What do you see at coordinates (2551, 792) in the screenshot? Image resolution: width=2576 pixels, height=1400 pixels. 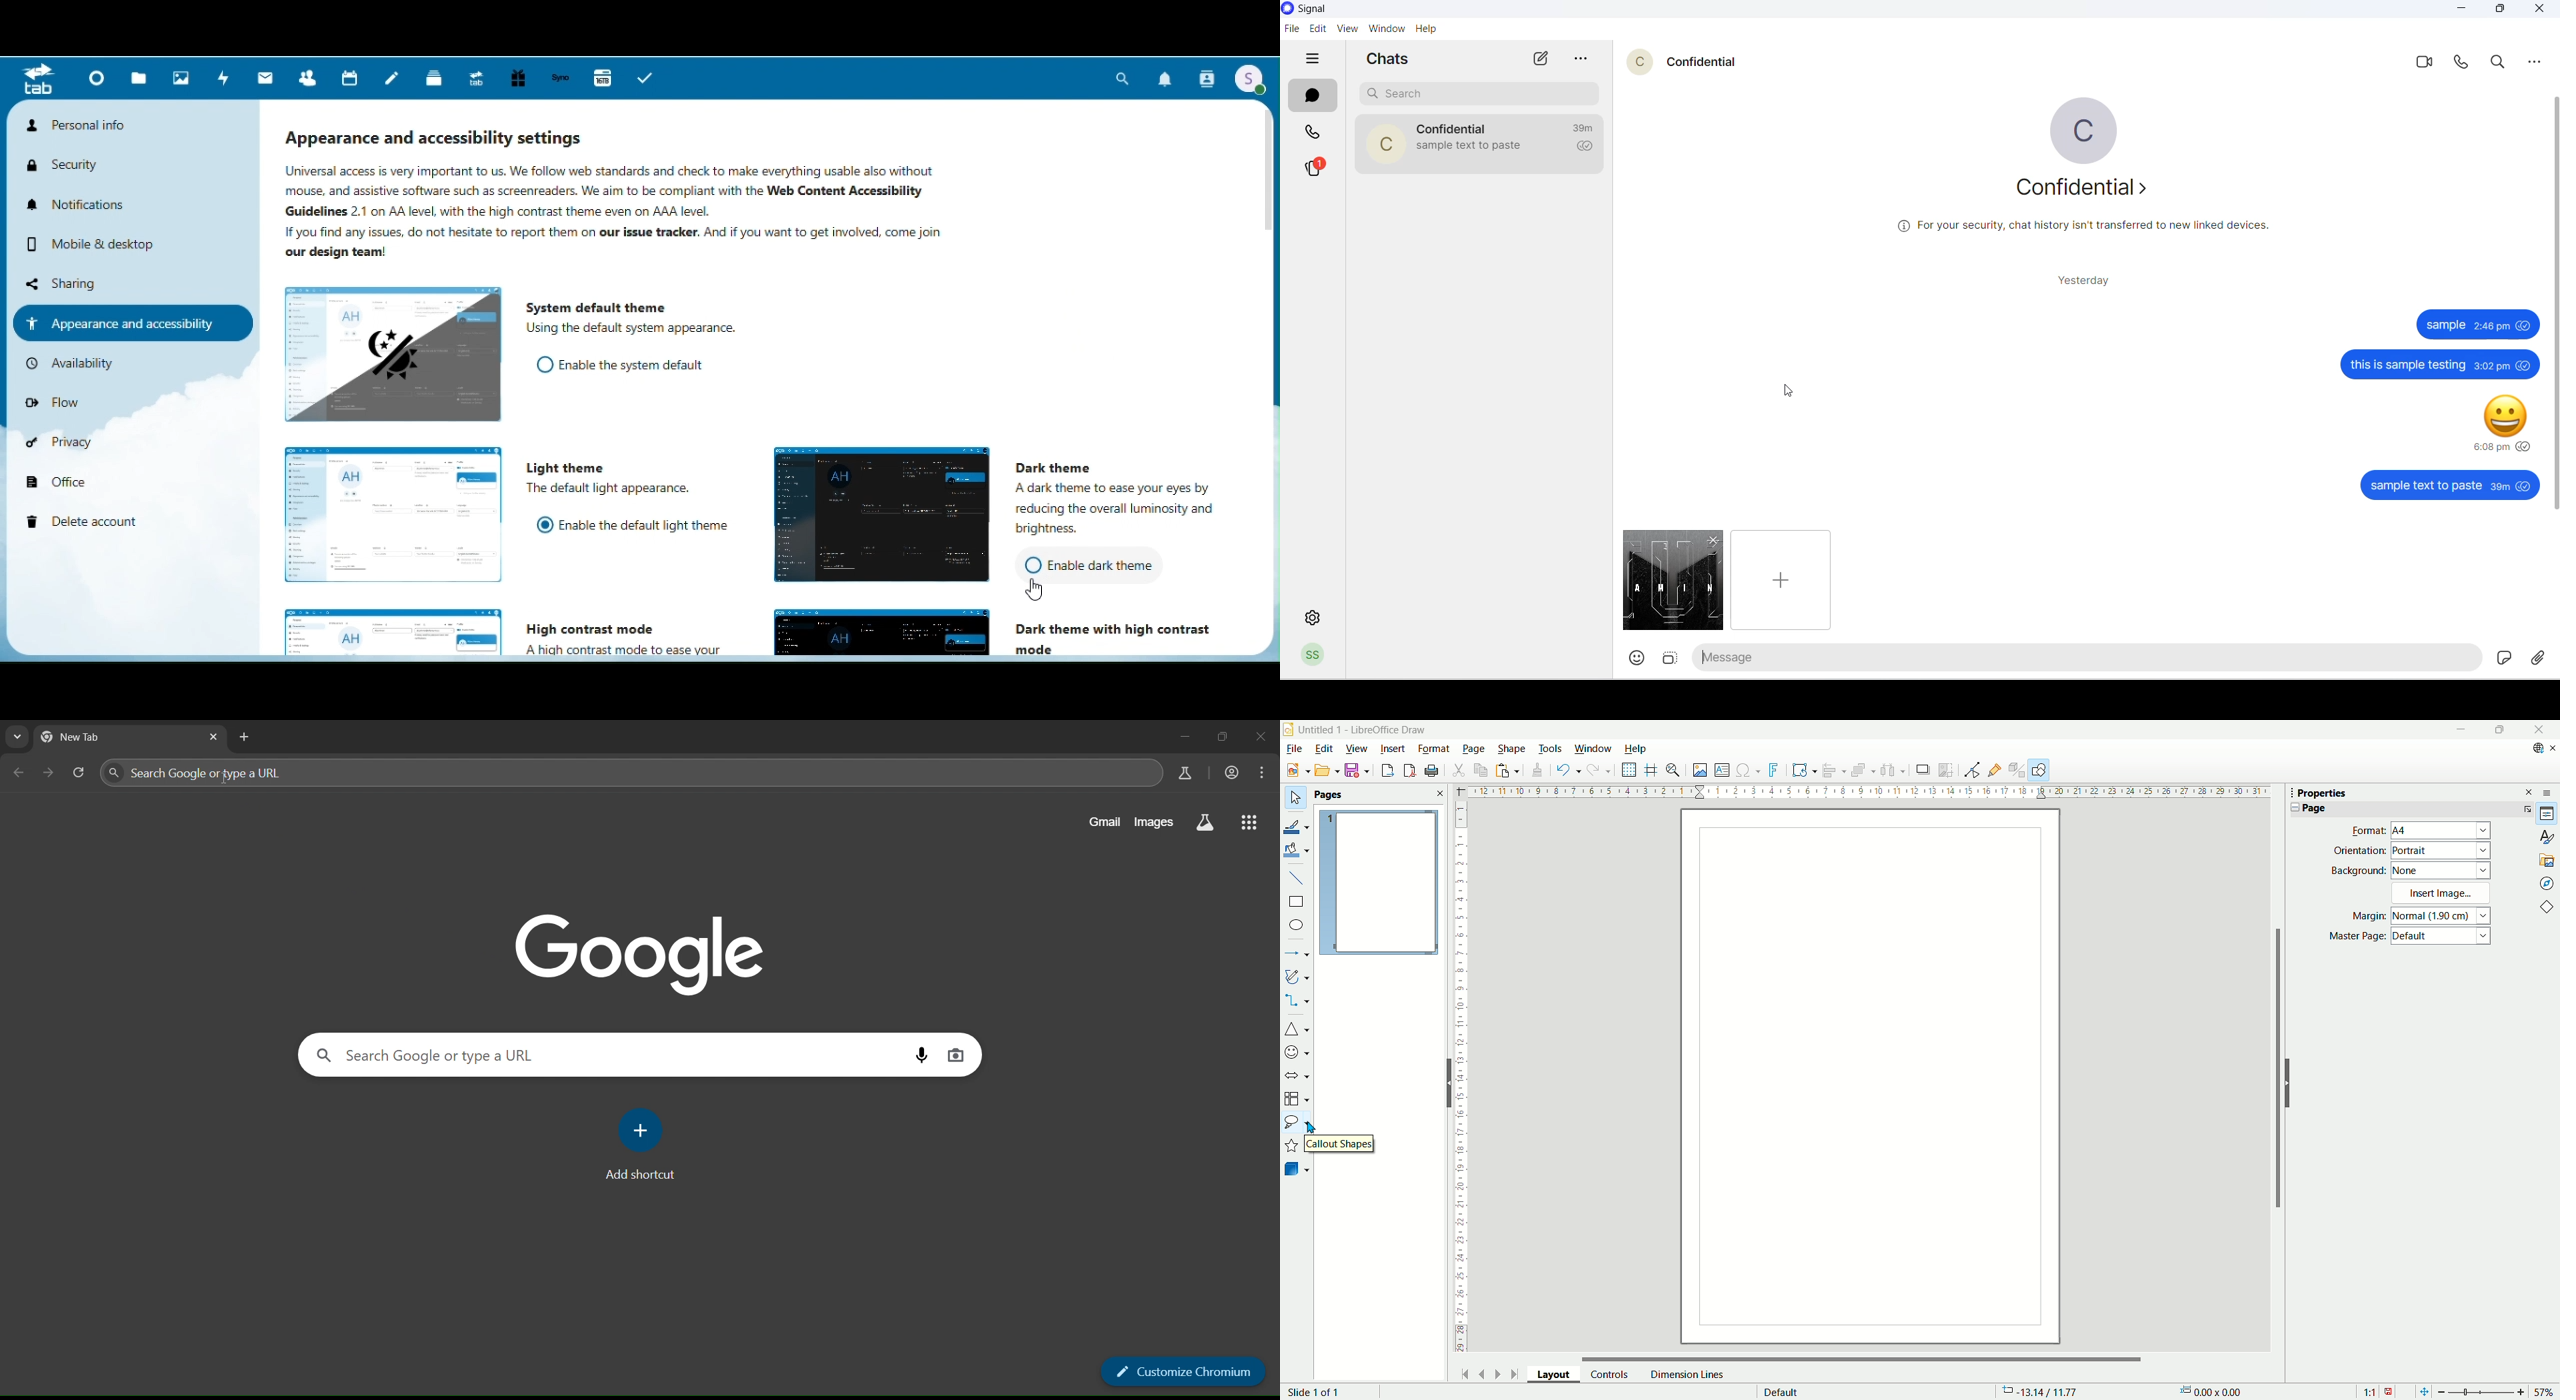 I see `Sidebar settings` at bounding box center [2551, 792].